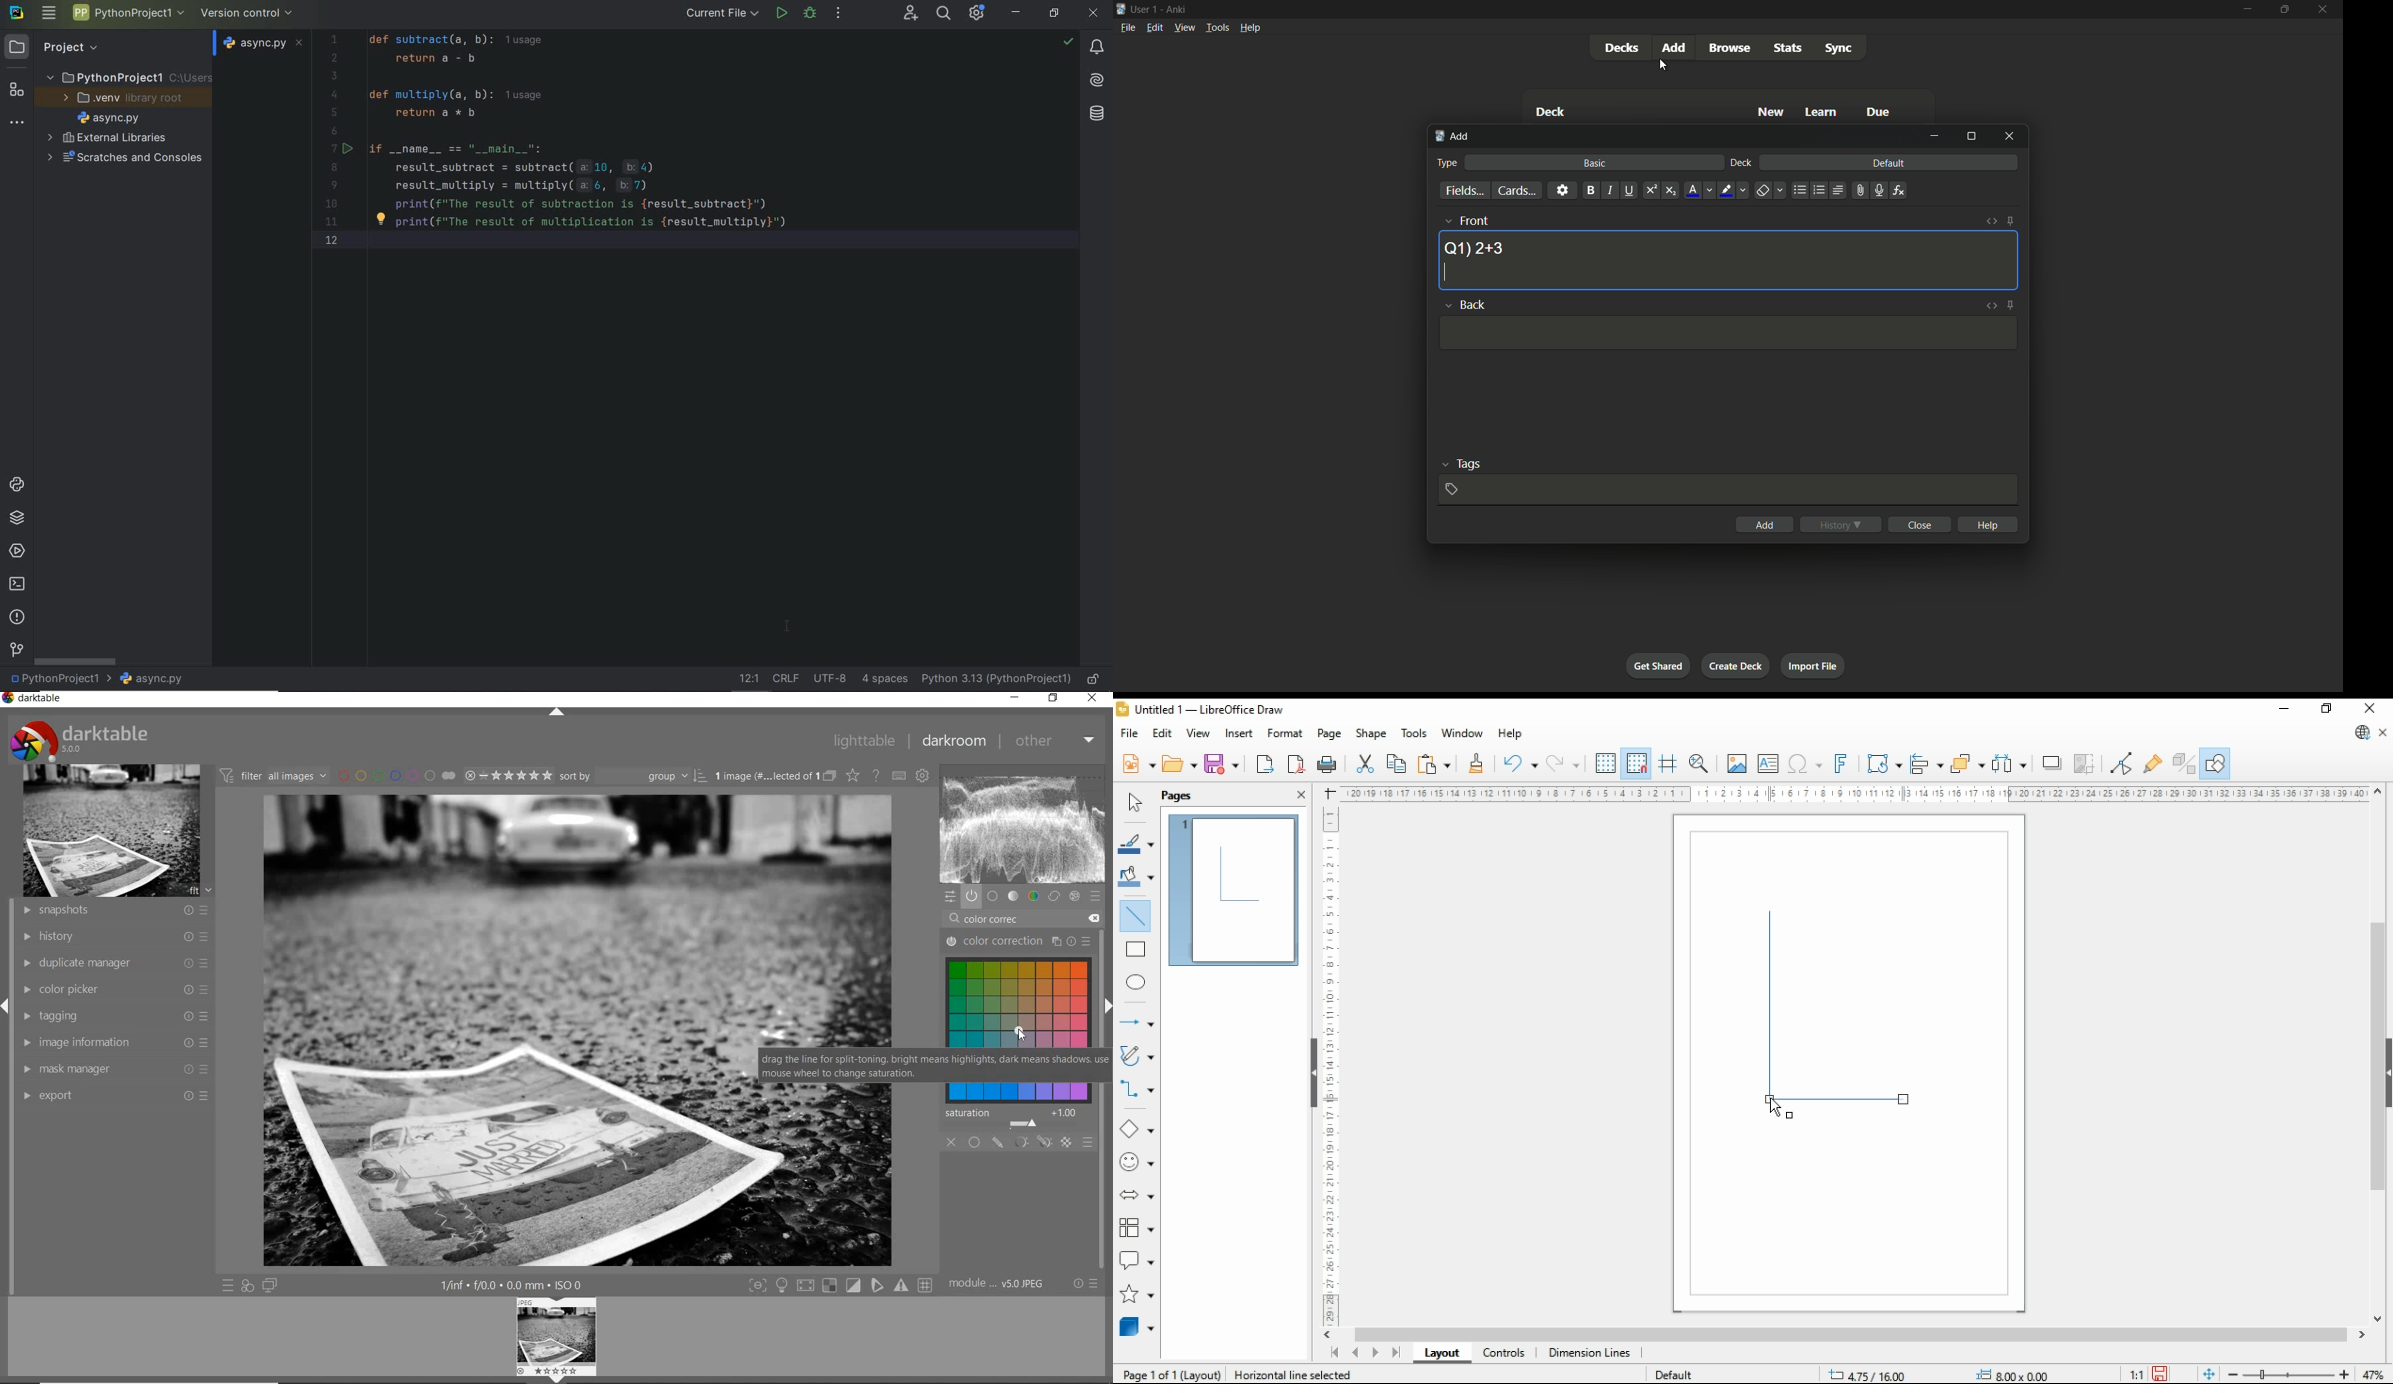 The image size is (2408, 1400). I want to click on saturation, so click(1015, 1118).